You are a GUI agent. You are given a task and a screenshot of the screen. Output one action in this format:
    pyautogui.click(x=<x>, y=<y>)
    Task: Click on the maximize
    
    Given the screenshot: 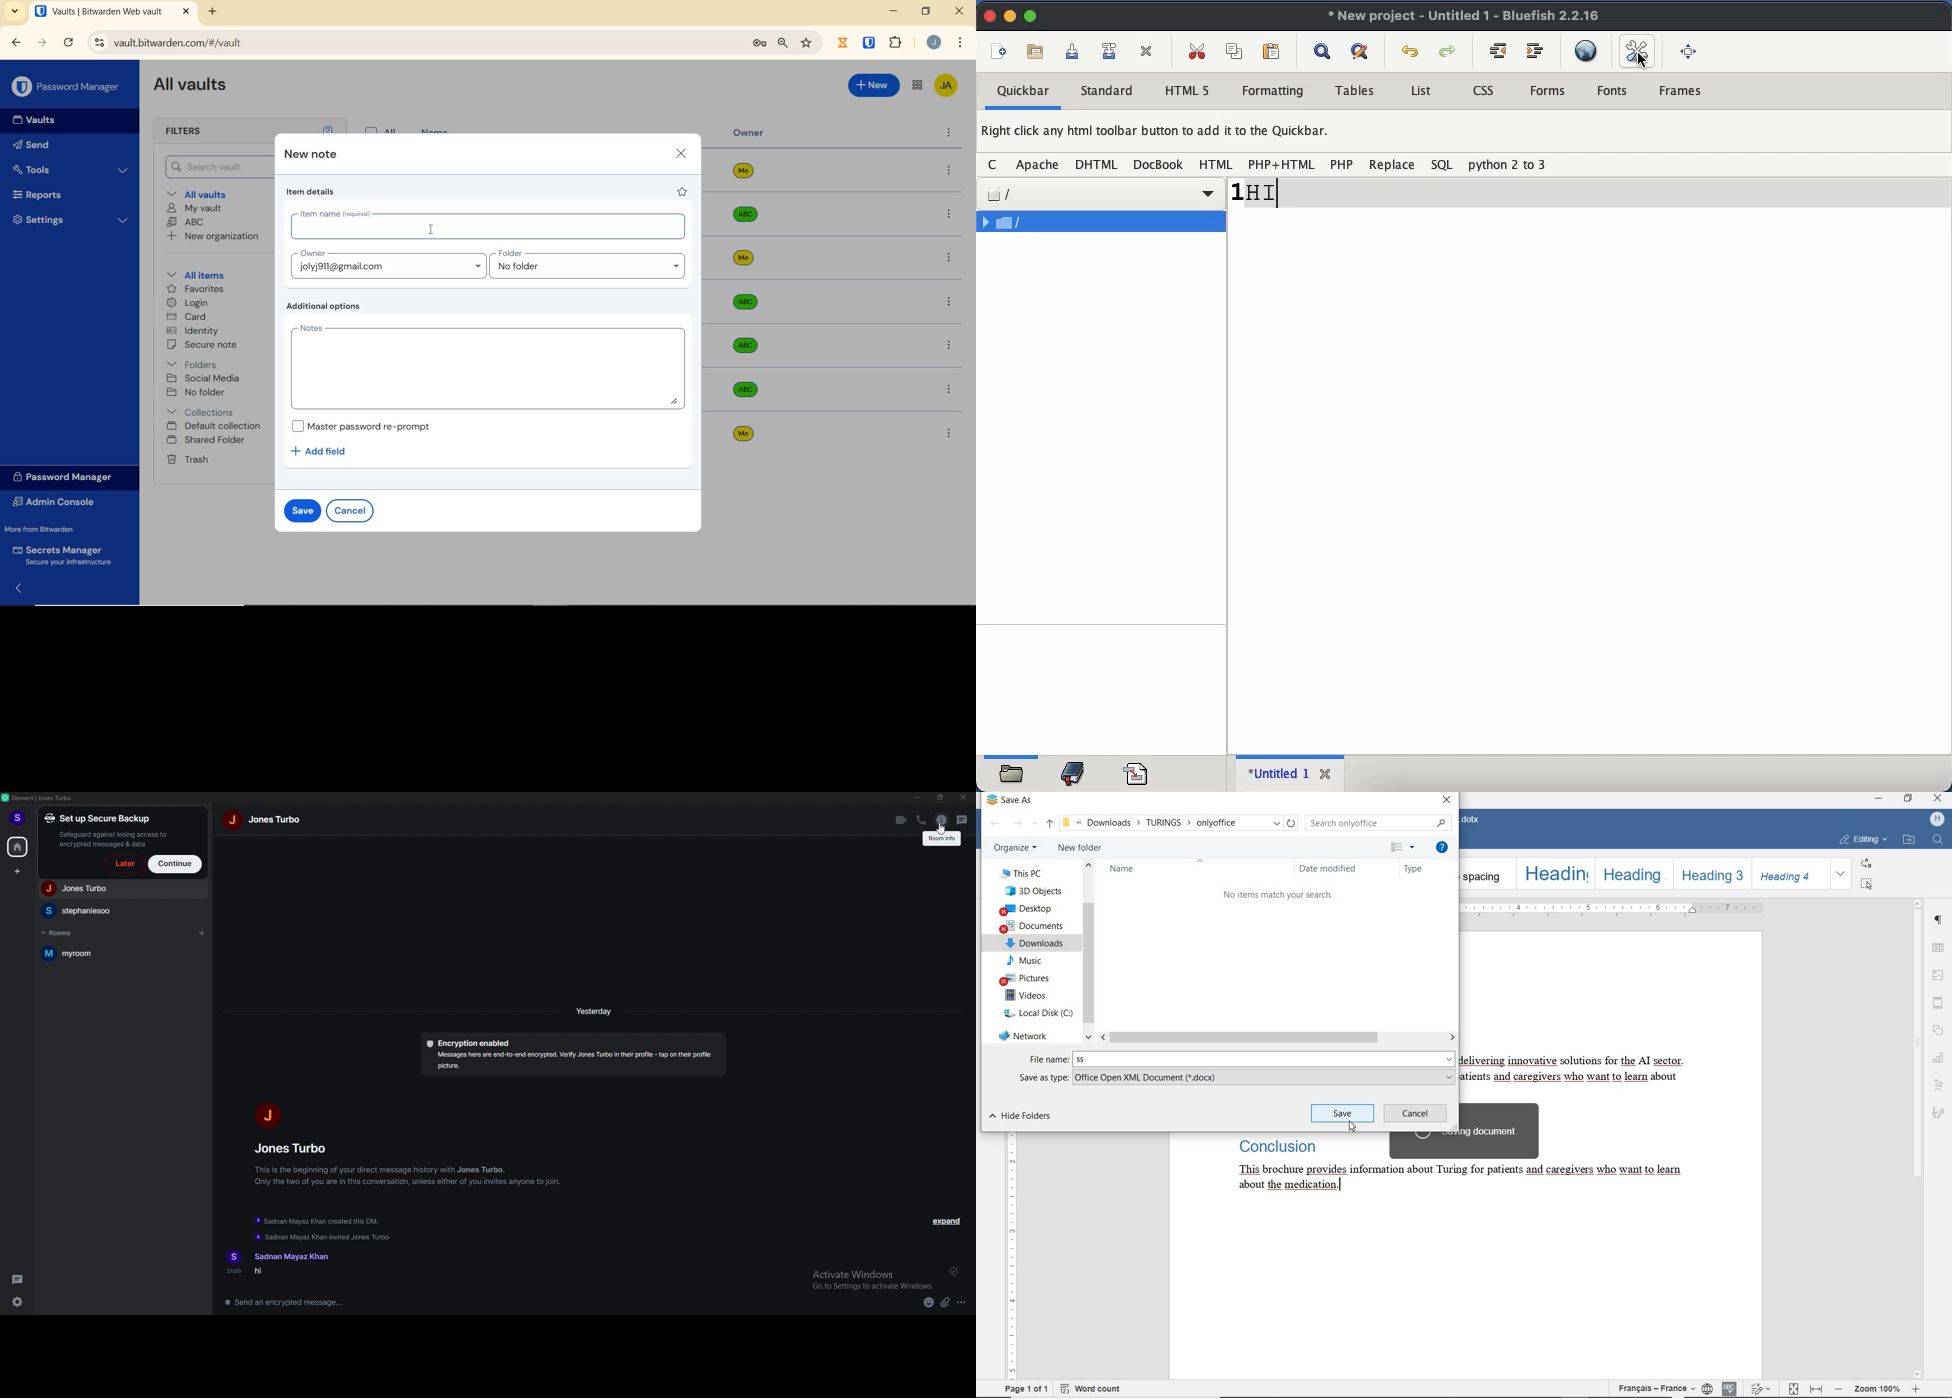 What is the action you would take?
    pyautogui.click(x=1032, y=15)
    